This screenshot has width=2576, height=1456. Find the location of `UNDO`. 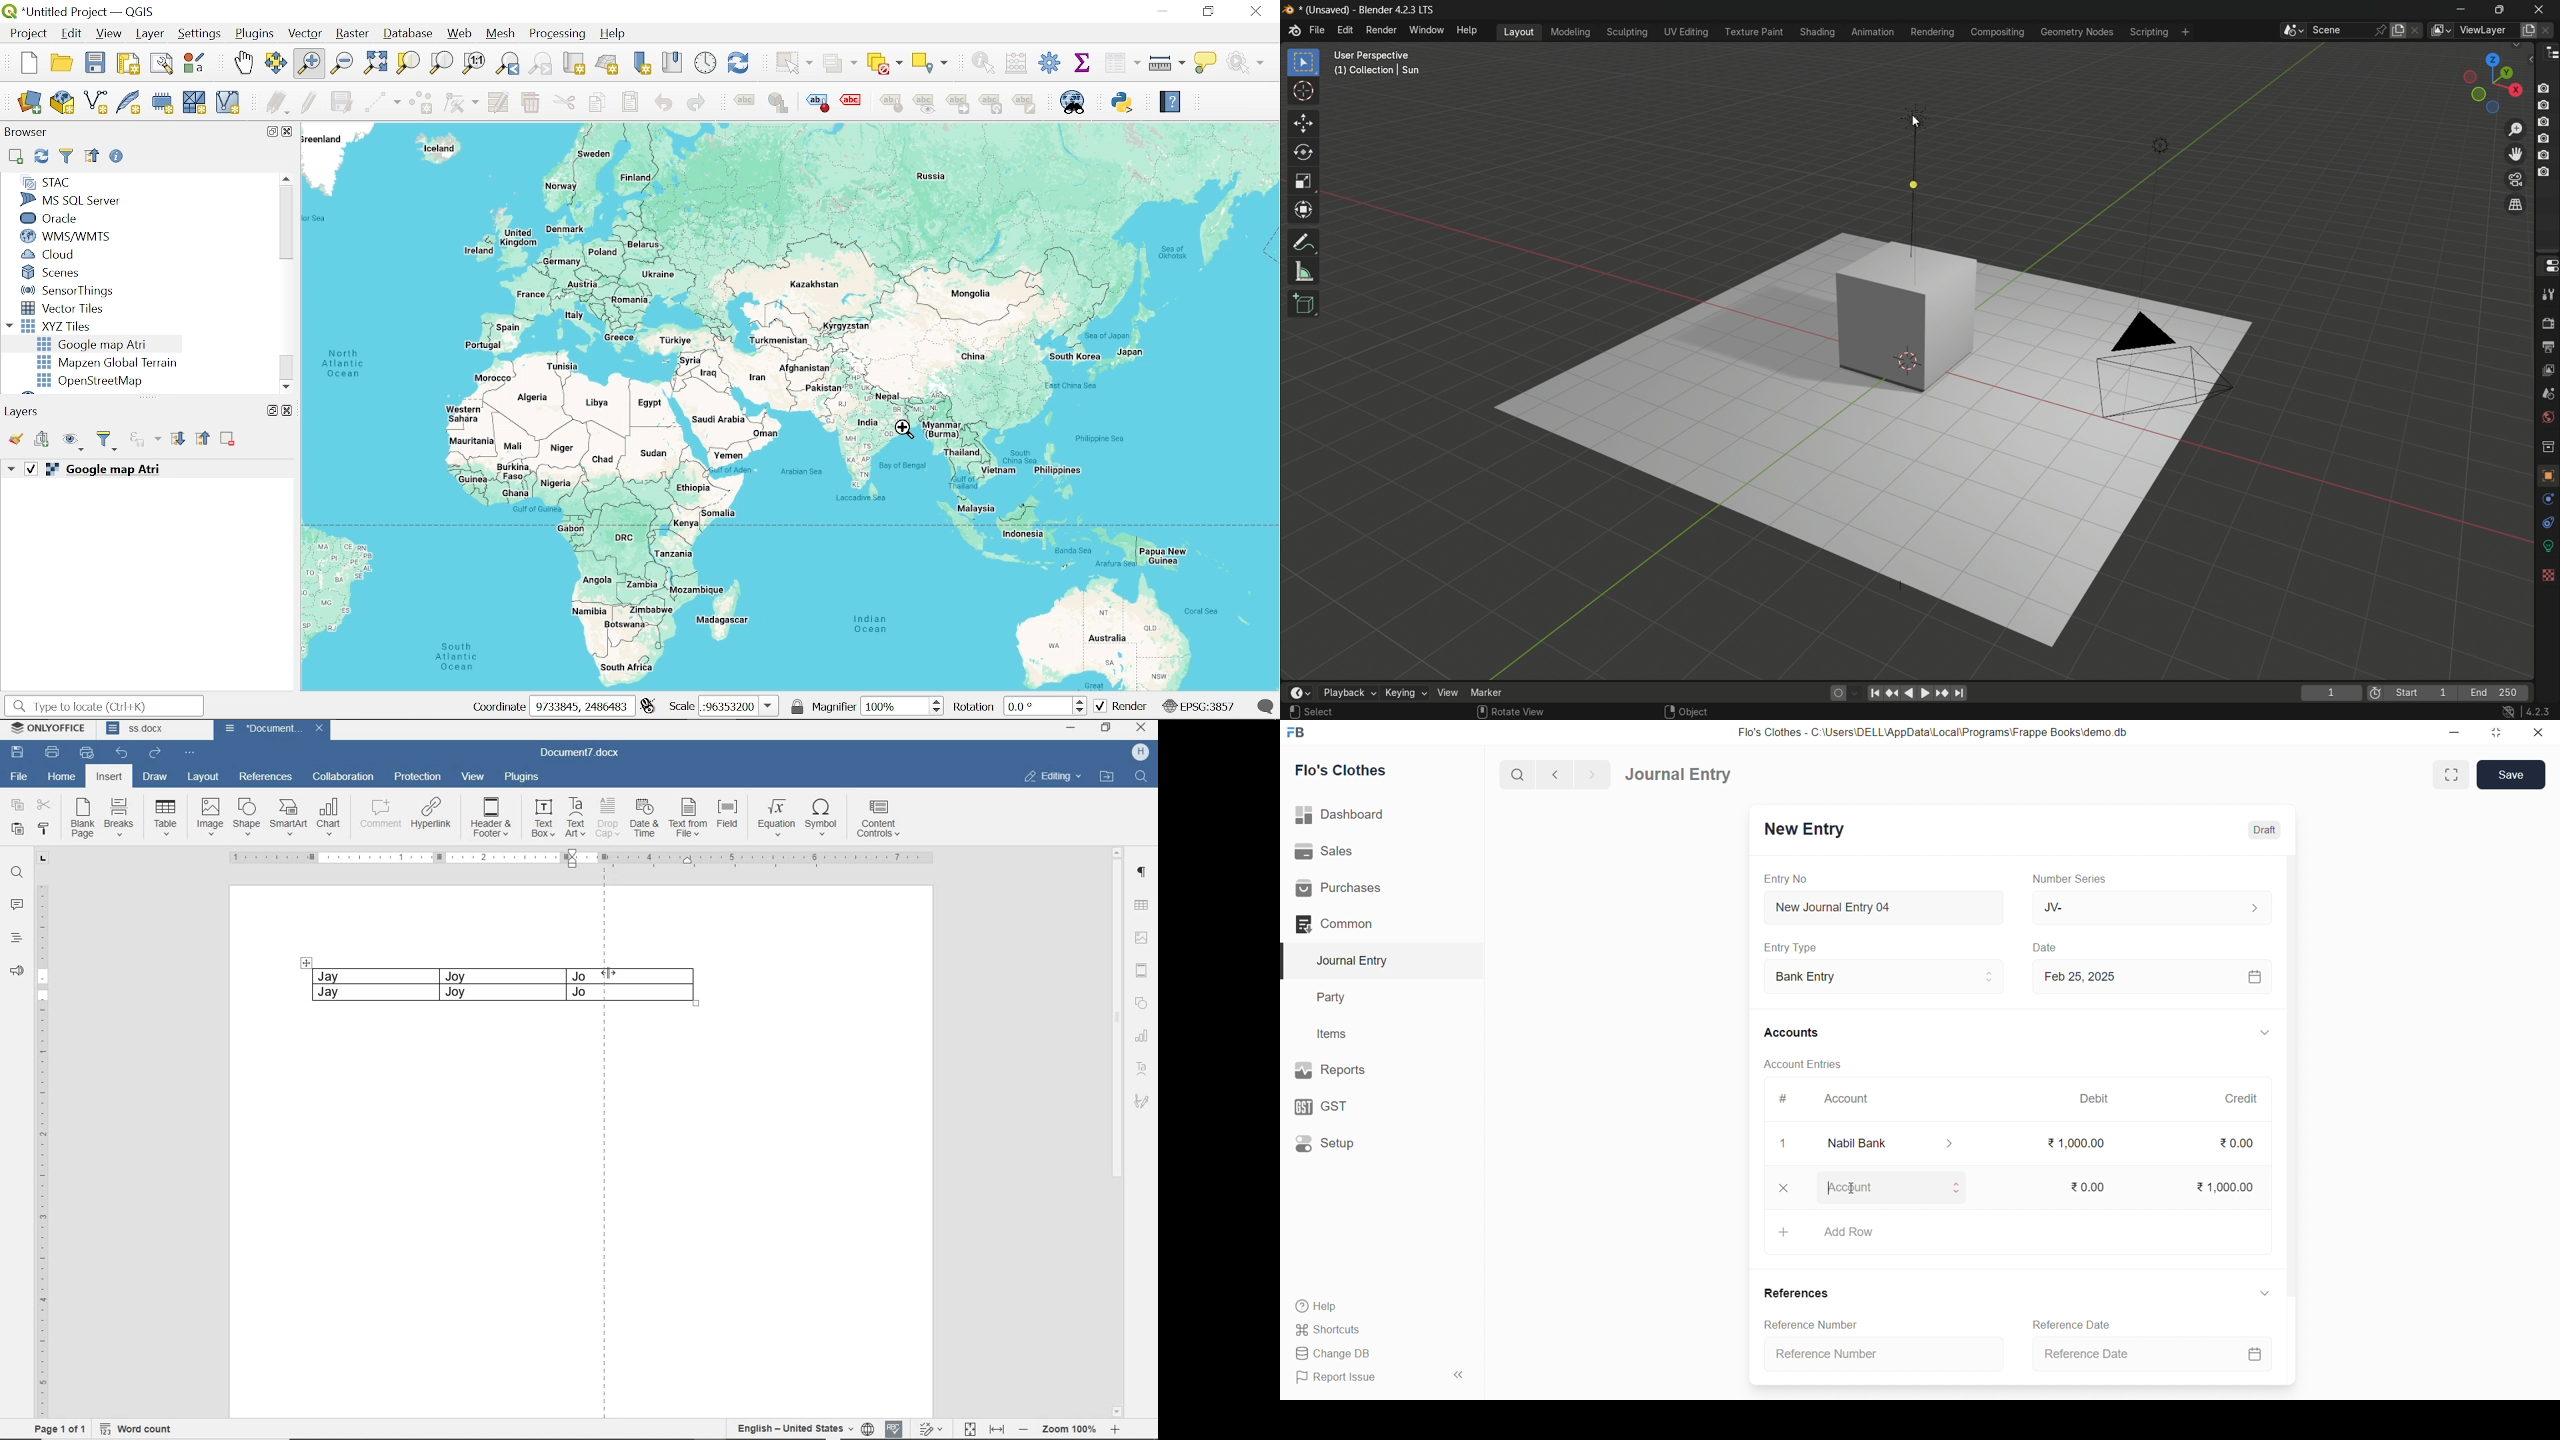

UNDO is located at coordinates (118, 752).